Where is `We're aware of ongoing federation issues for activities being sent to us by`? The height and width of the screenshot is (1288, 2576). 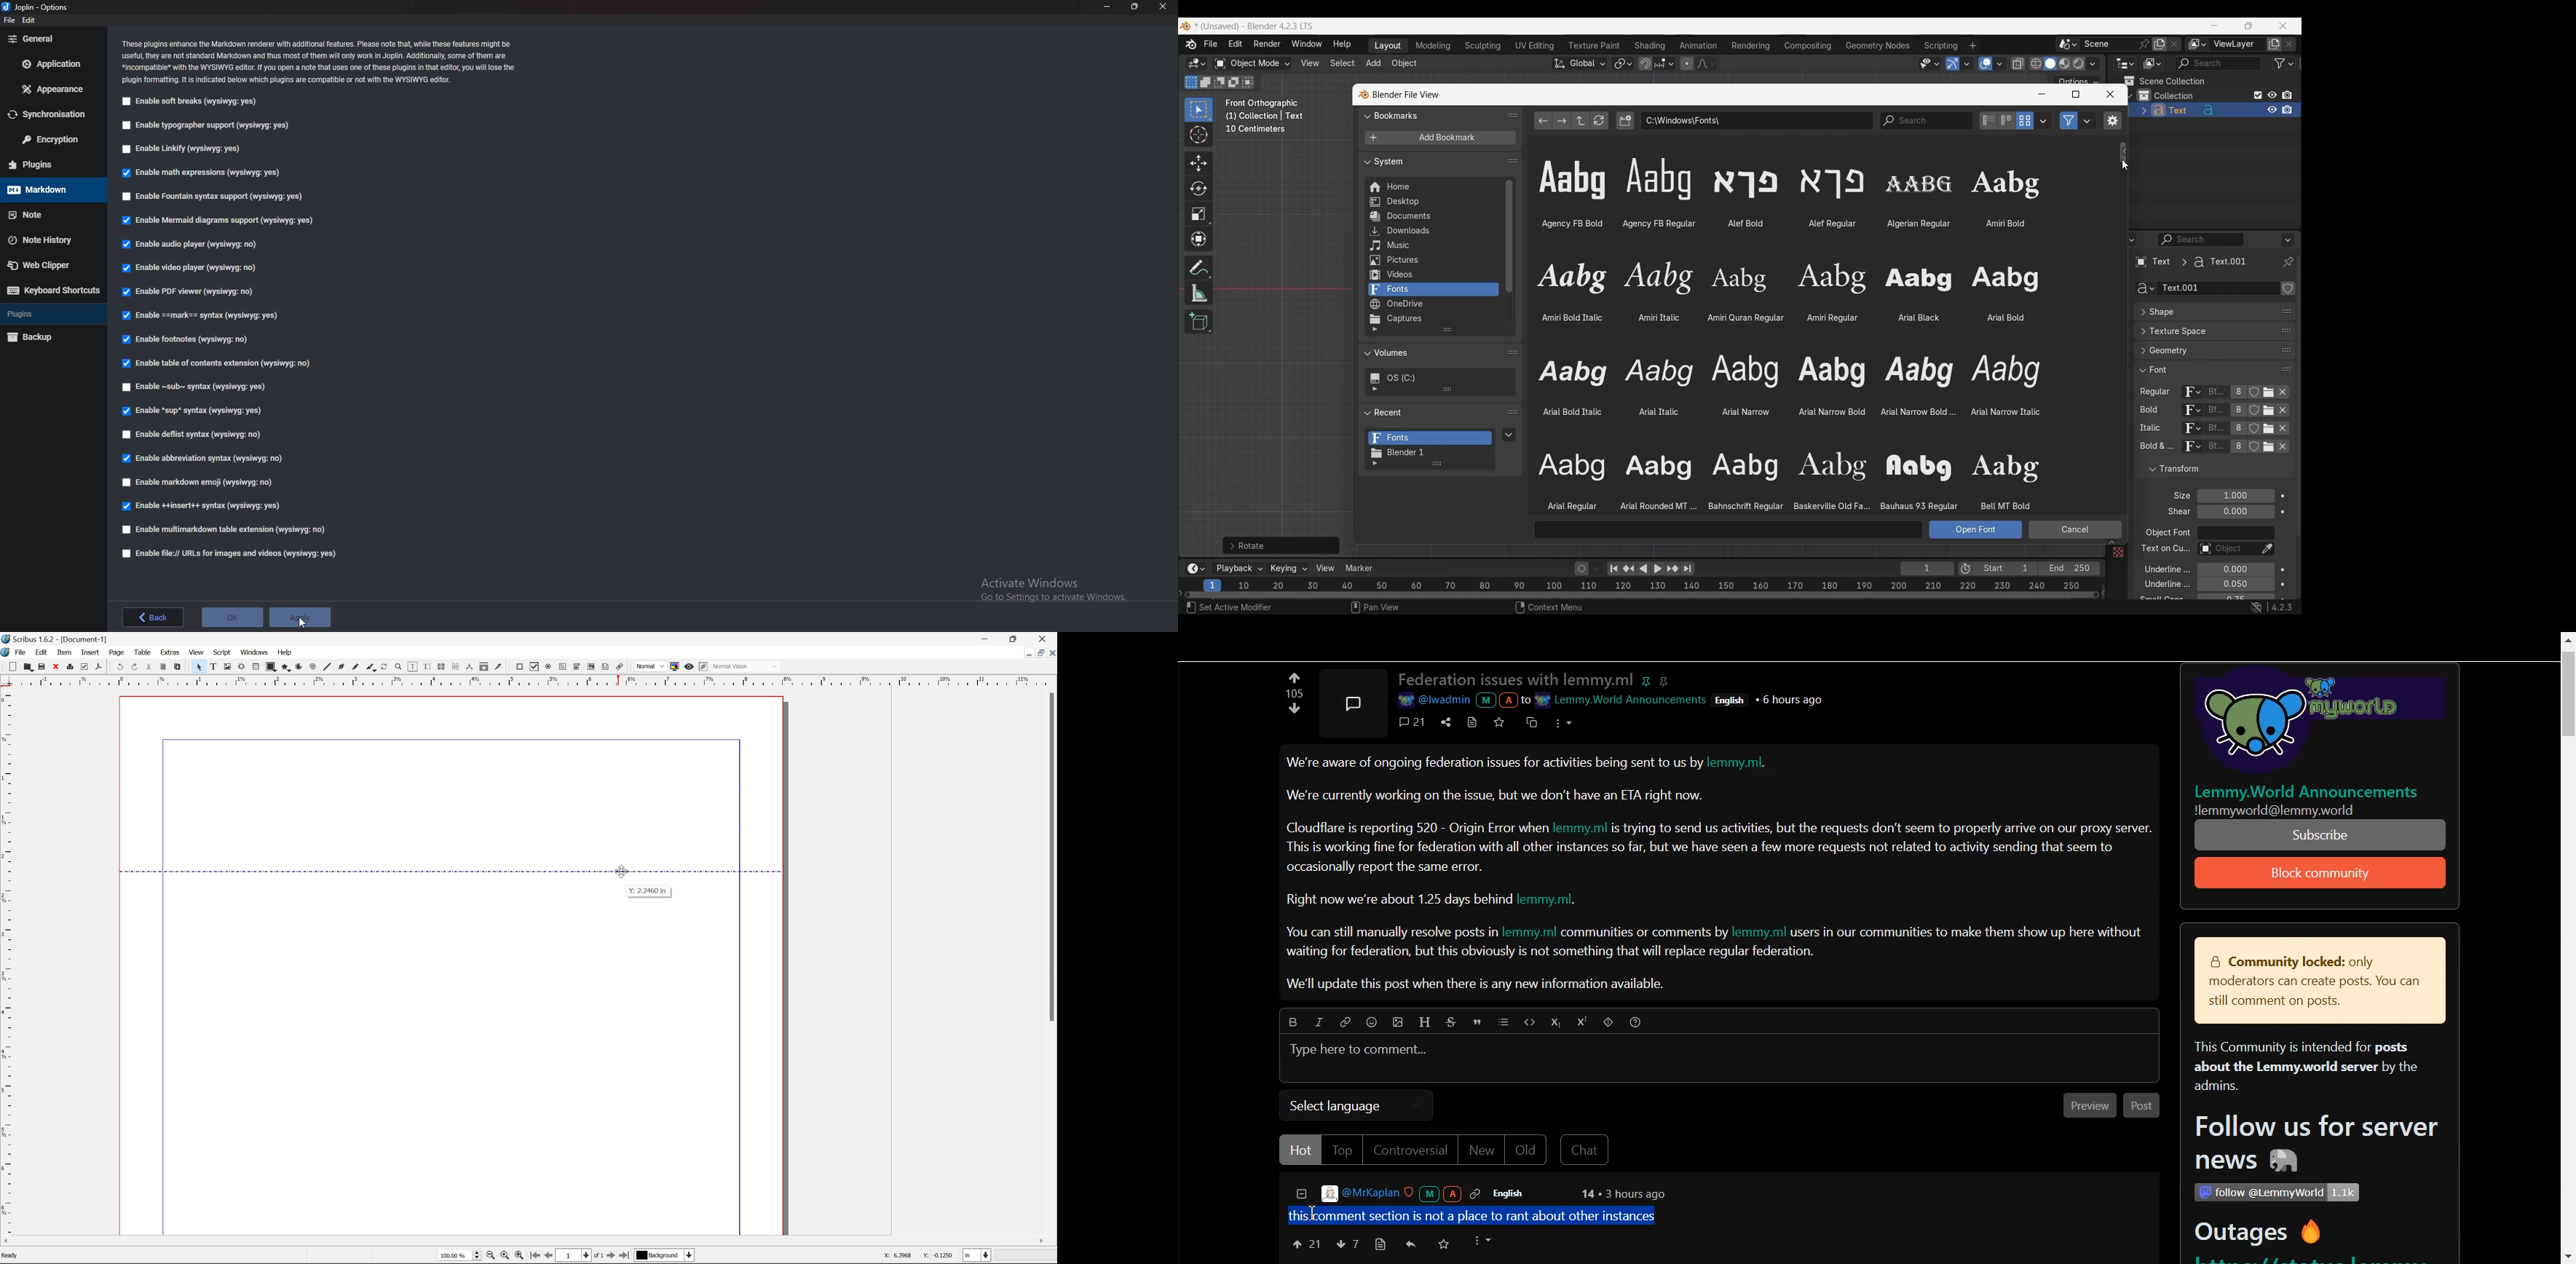
We're aware of ongoing federation issues for activities being sent to us by is located at coordinates (1495, 766).